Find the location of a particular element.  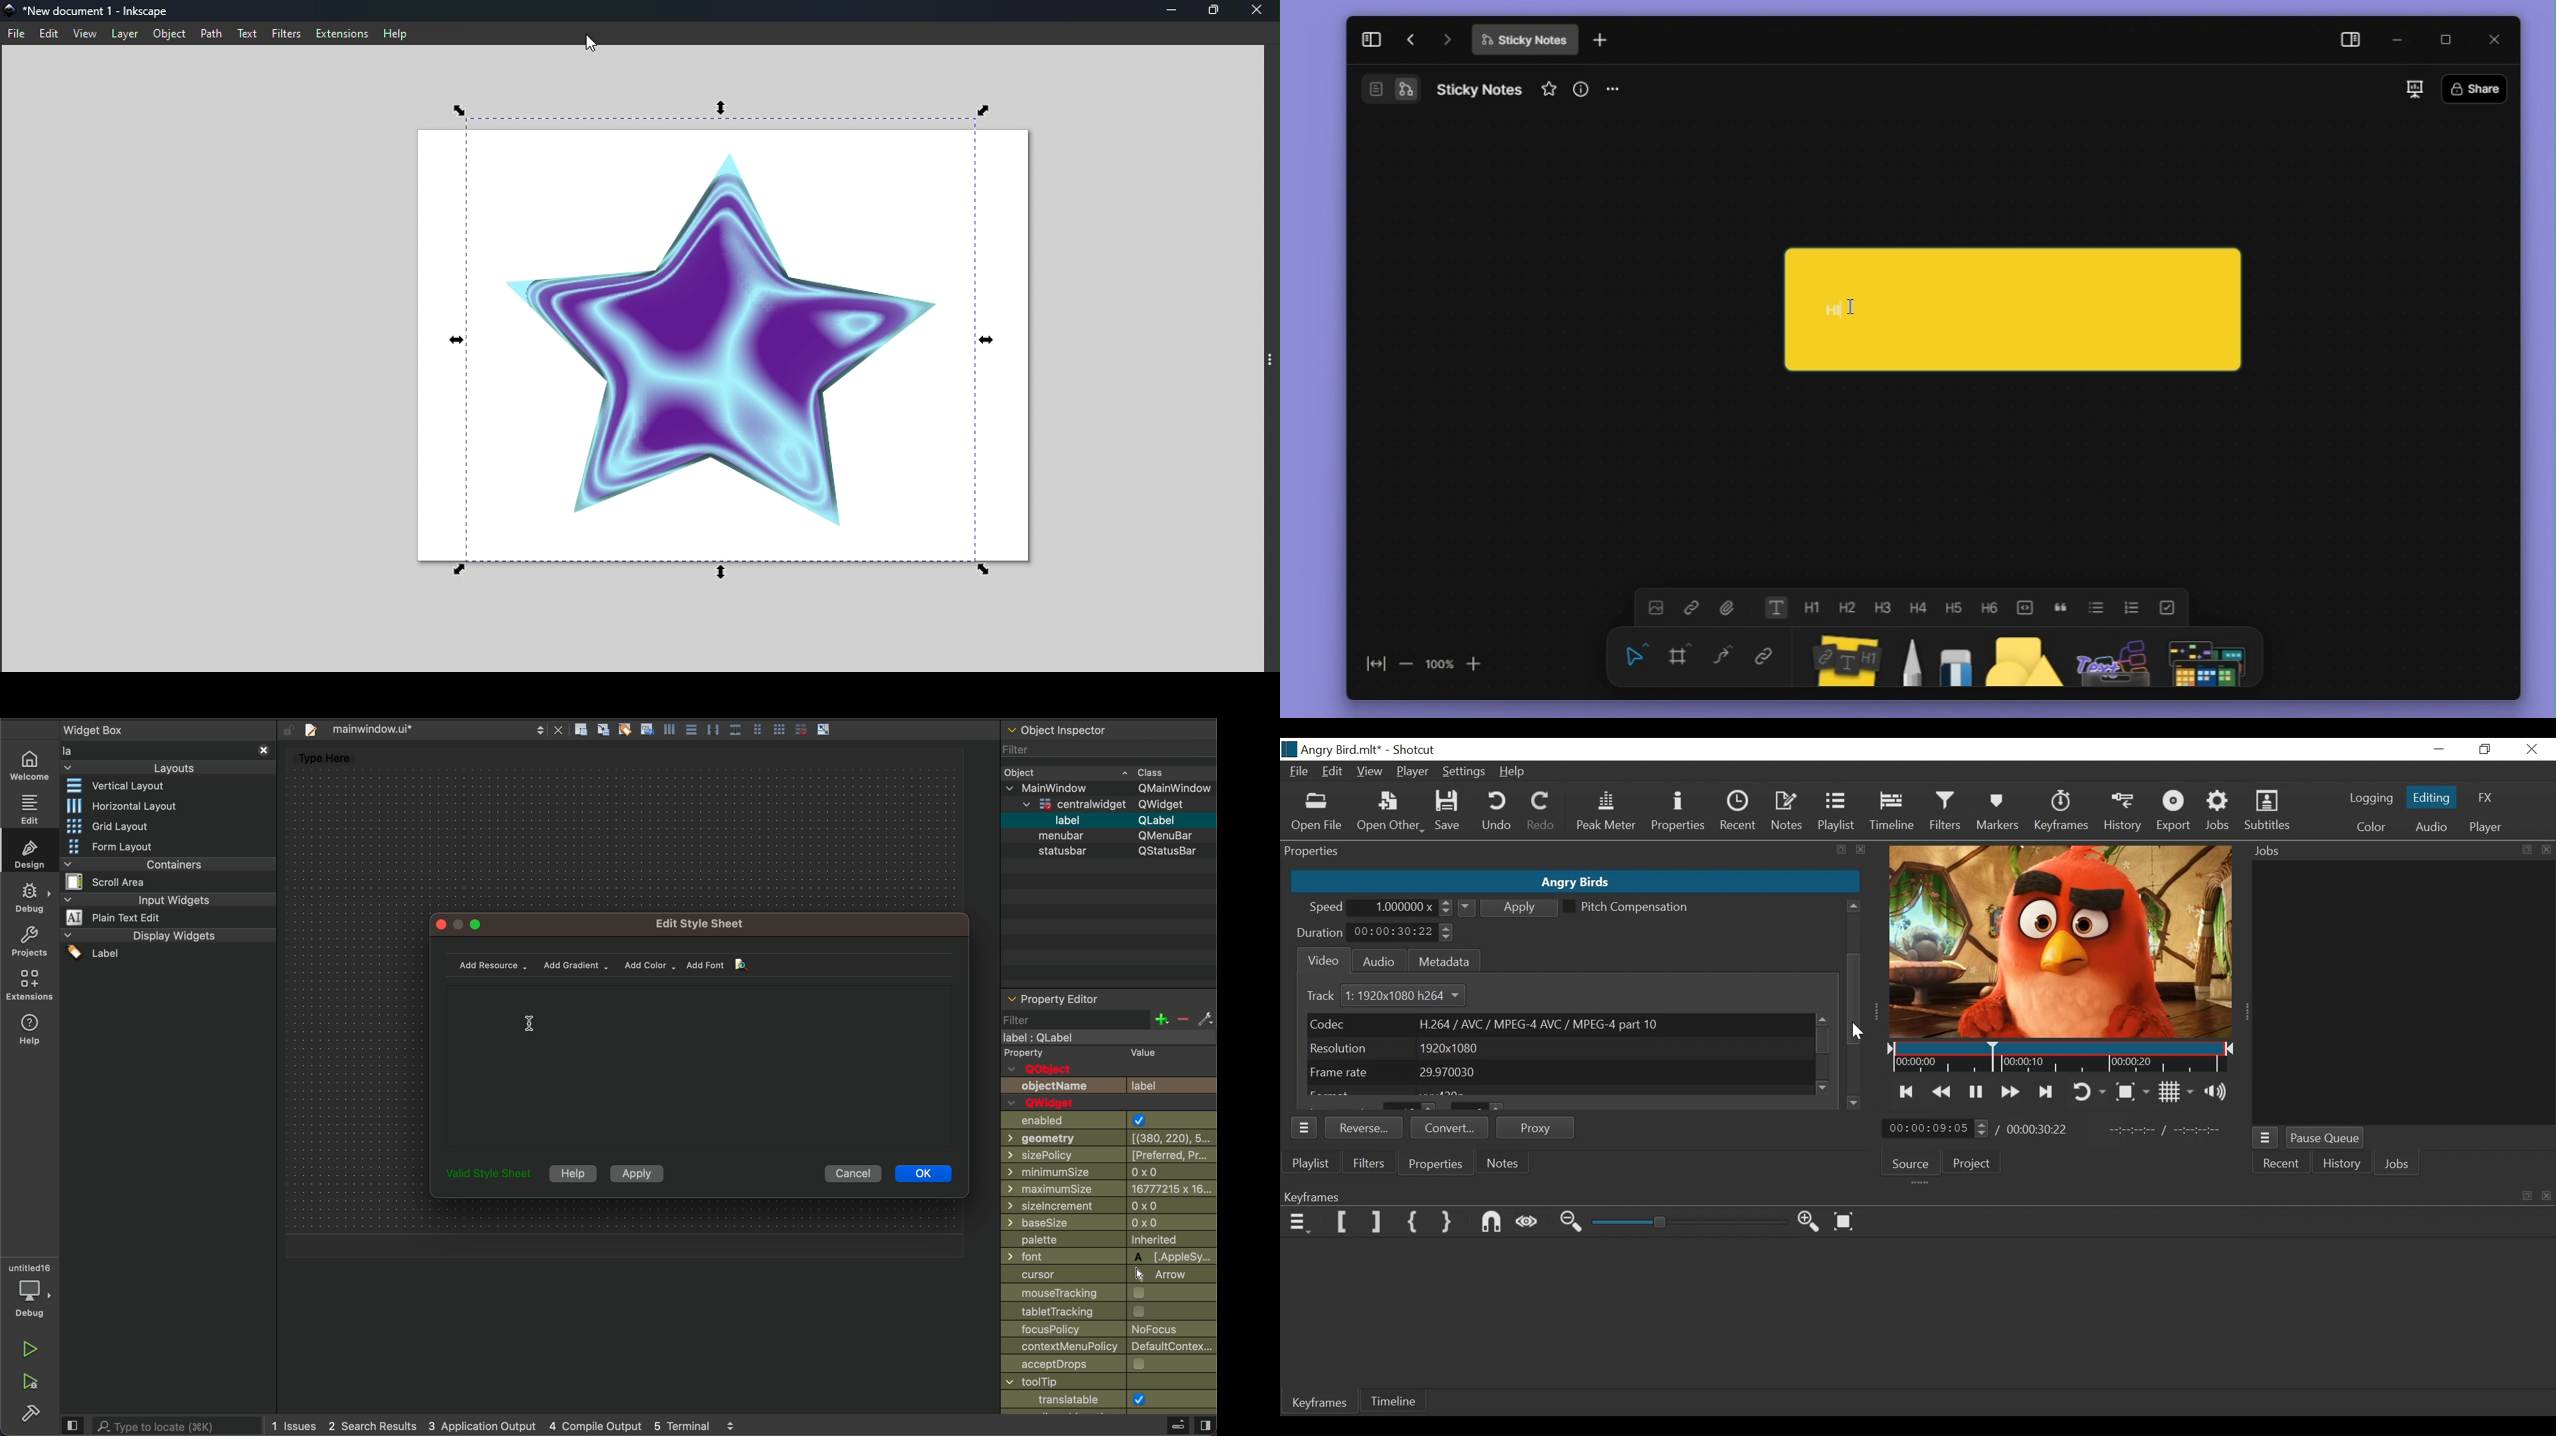

Scroll down is located at coordinates (1825, 1087).